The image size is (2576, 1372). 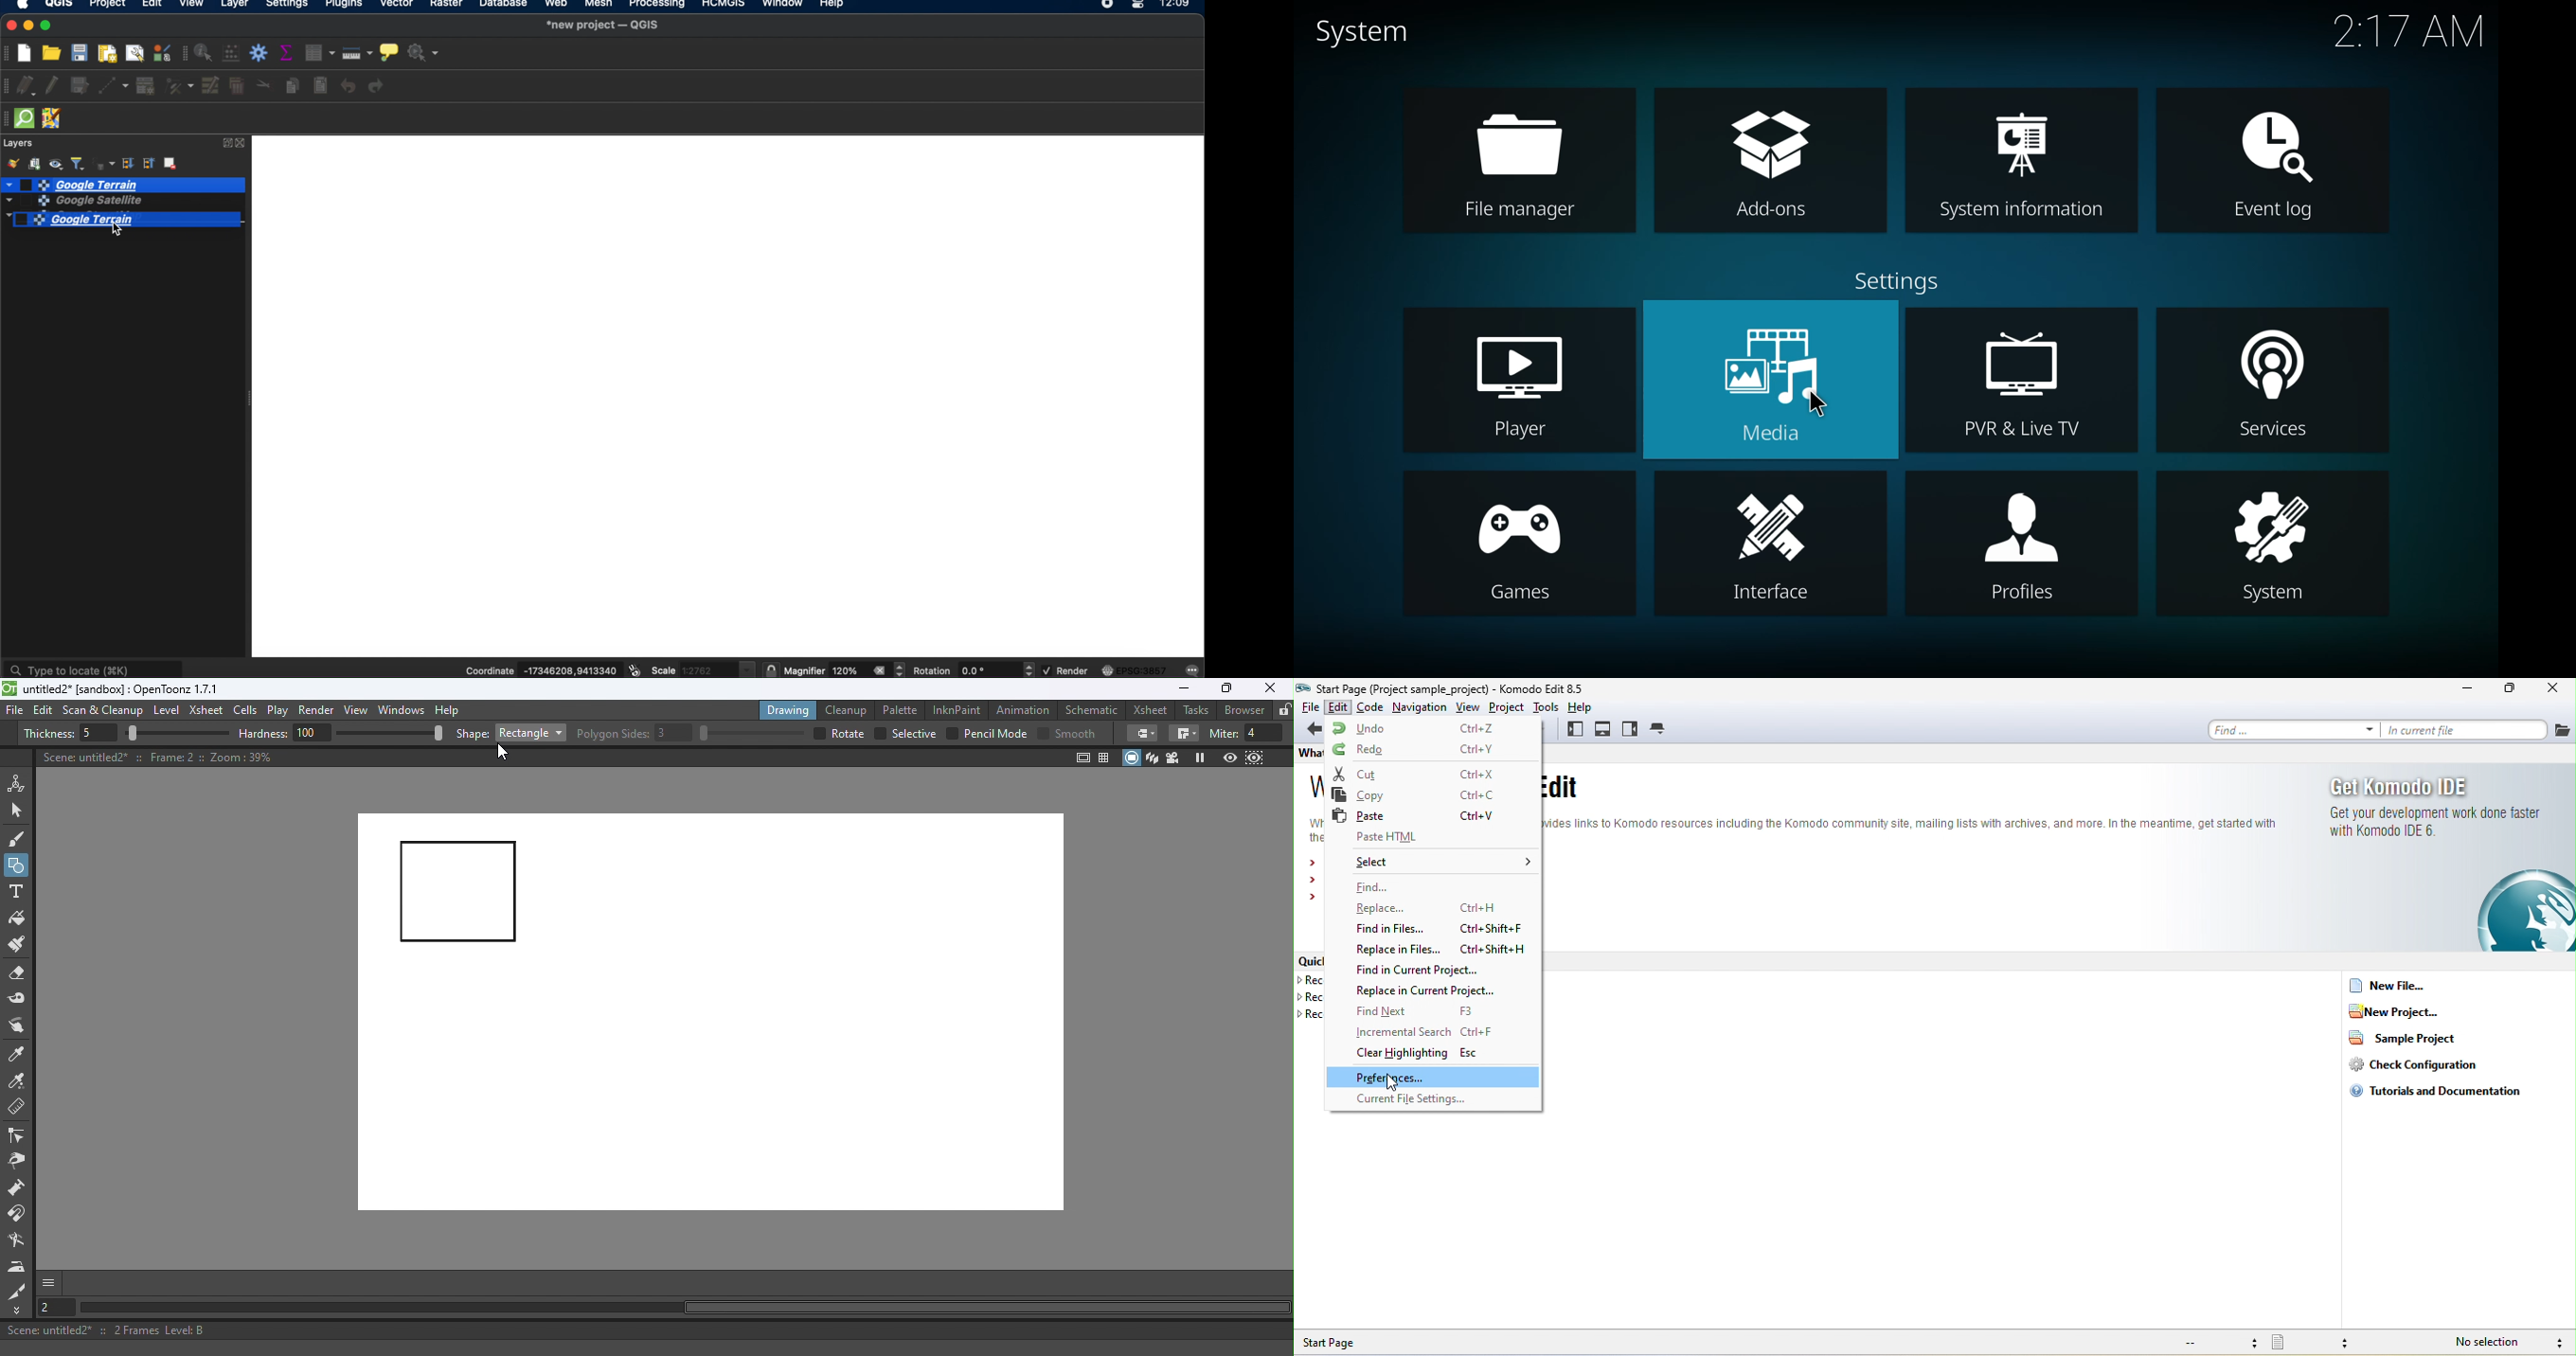 I want to click on project, so click(x=107, y=5).